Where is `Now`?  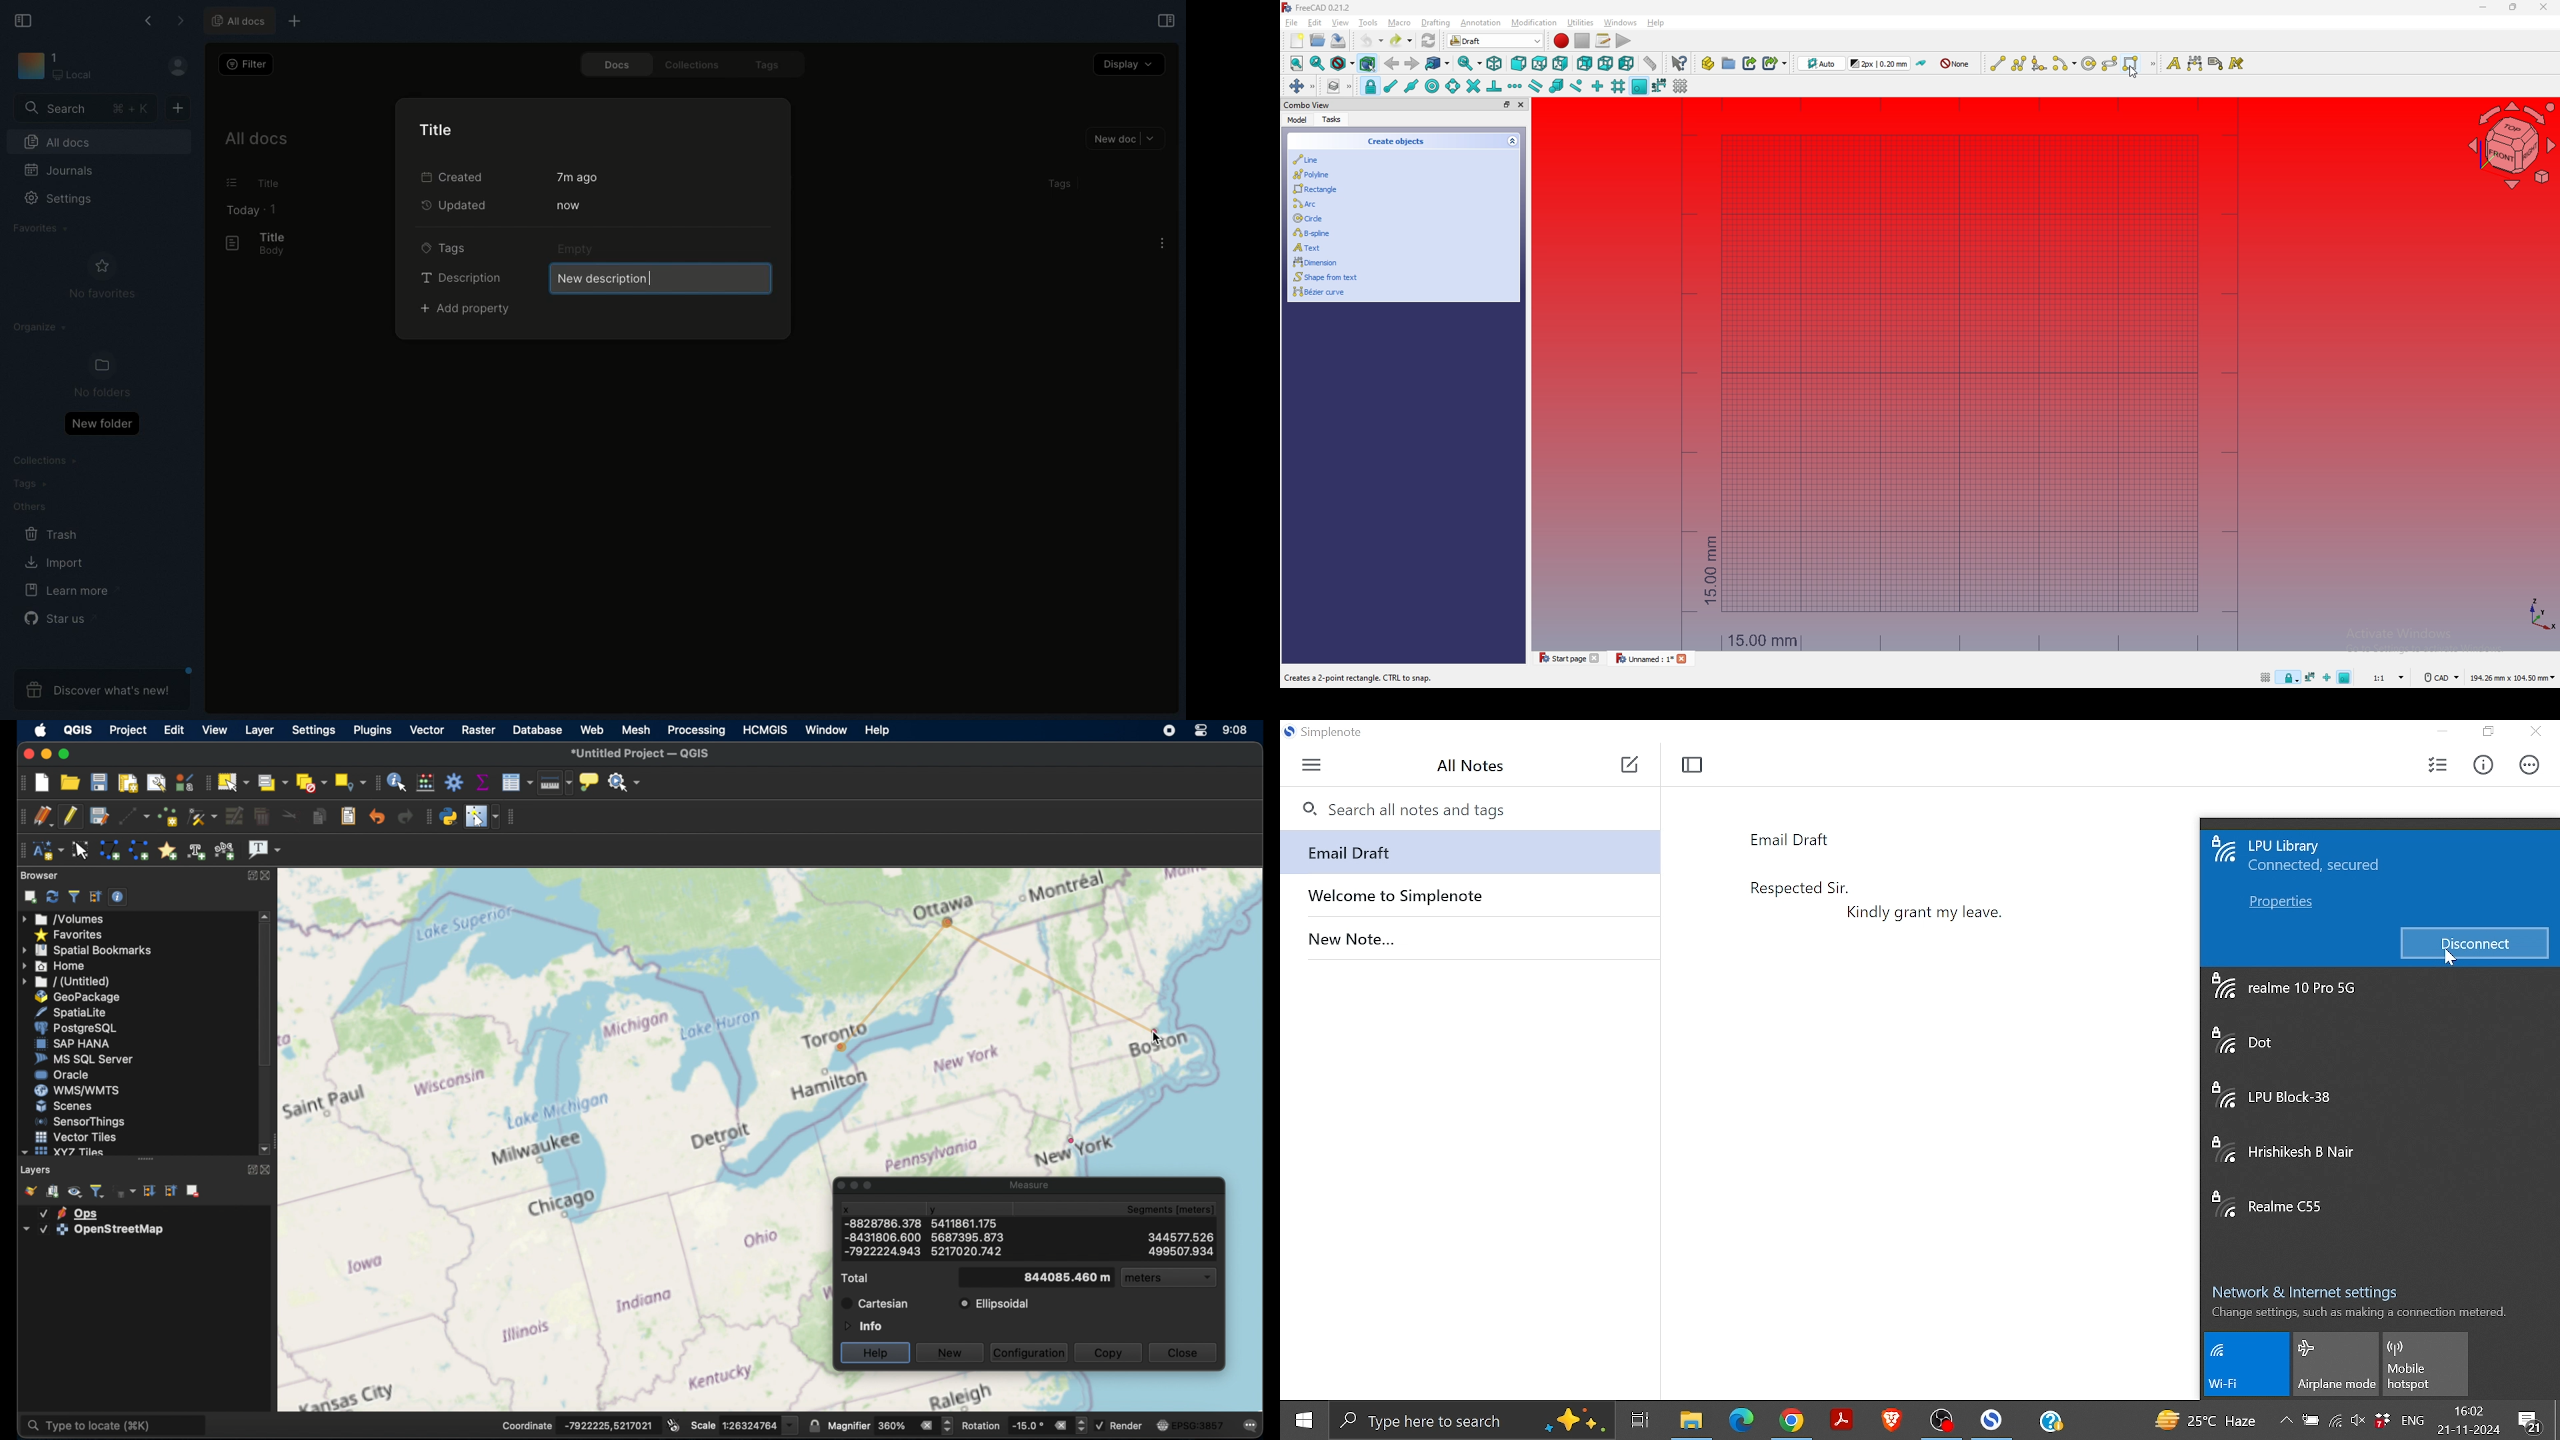
Now is located at coordinates (567, 205).